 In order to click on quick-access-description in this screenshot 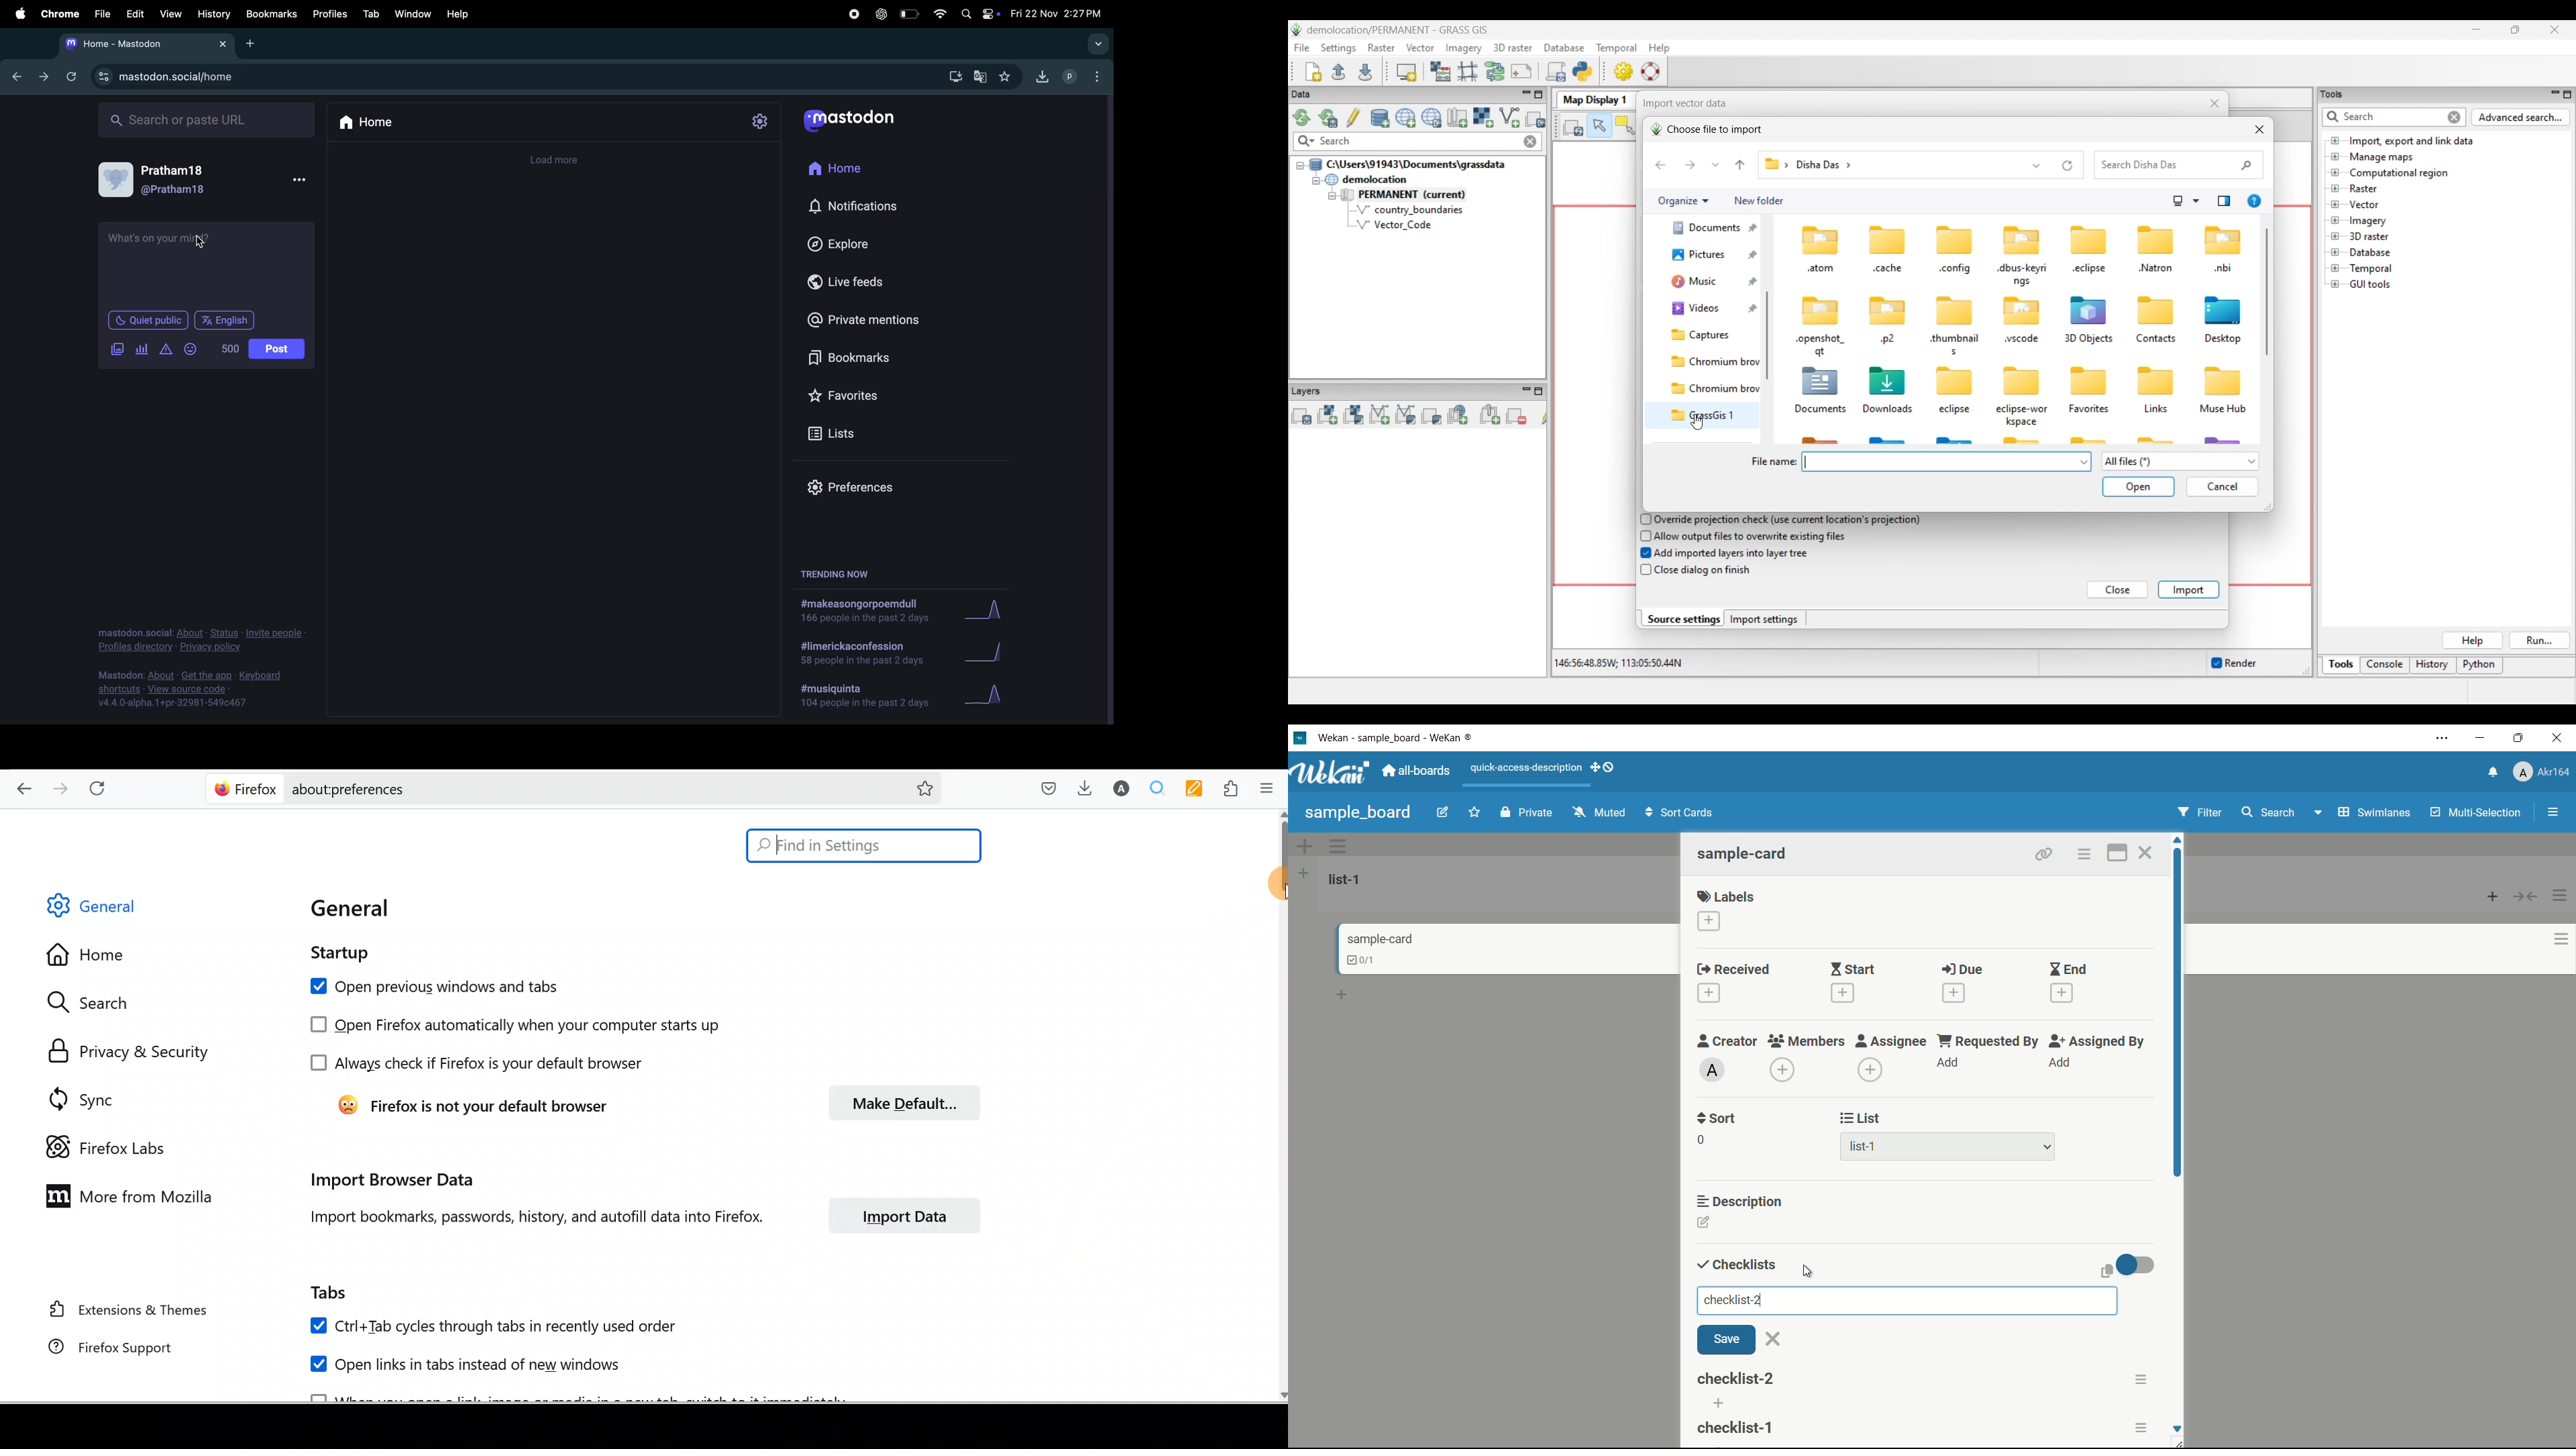, I will do `click(1527, 767)`.